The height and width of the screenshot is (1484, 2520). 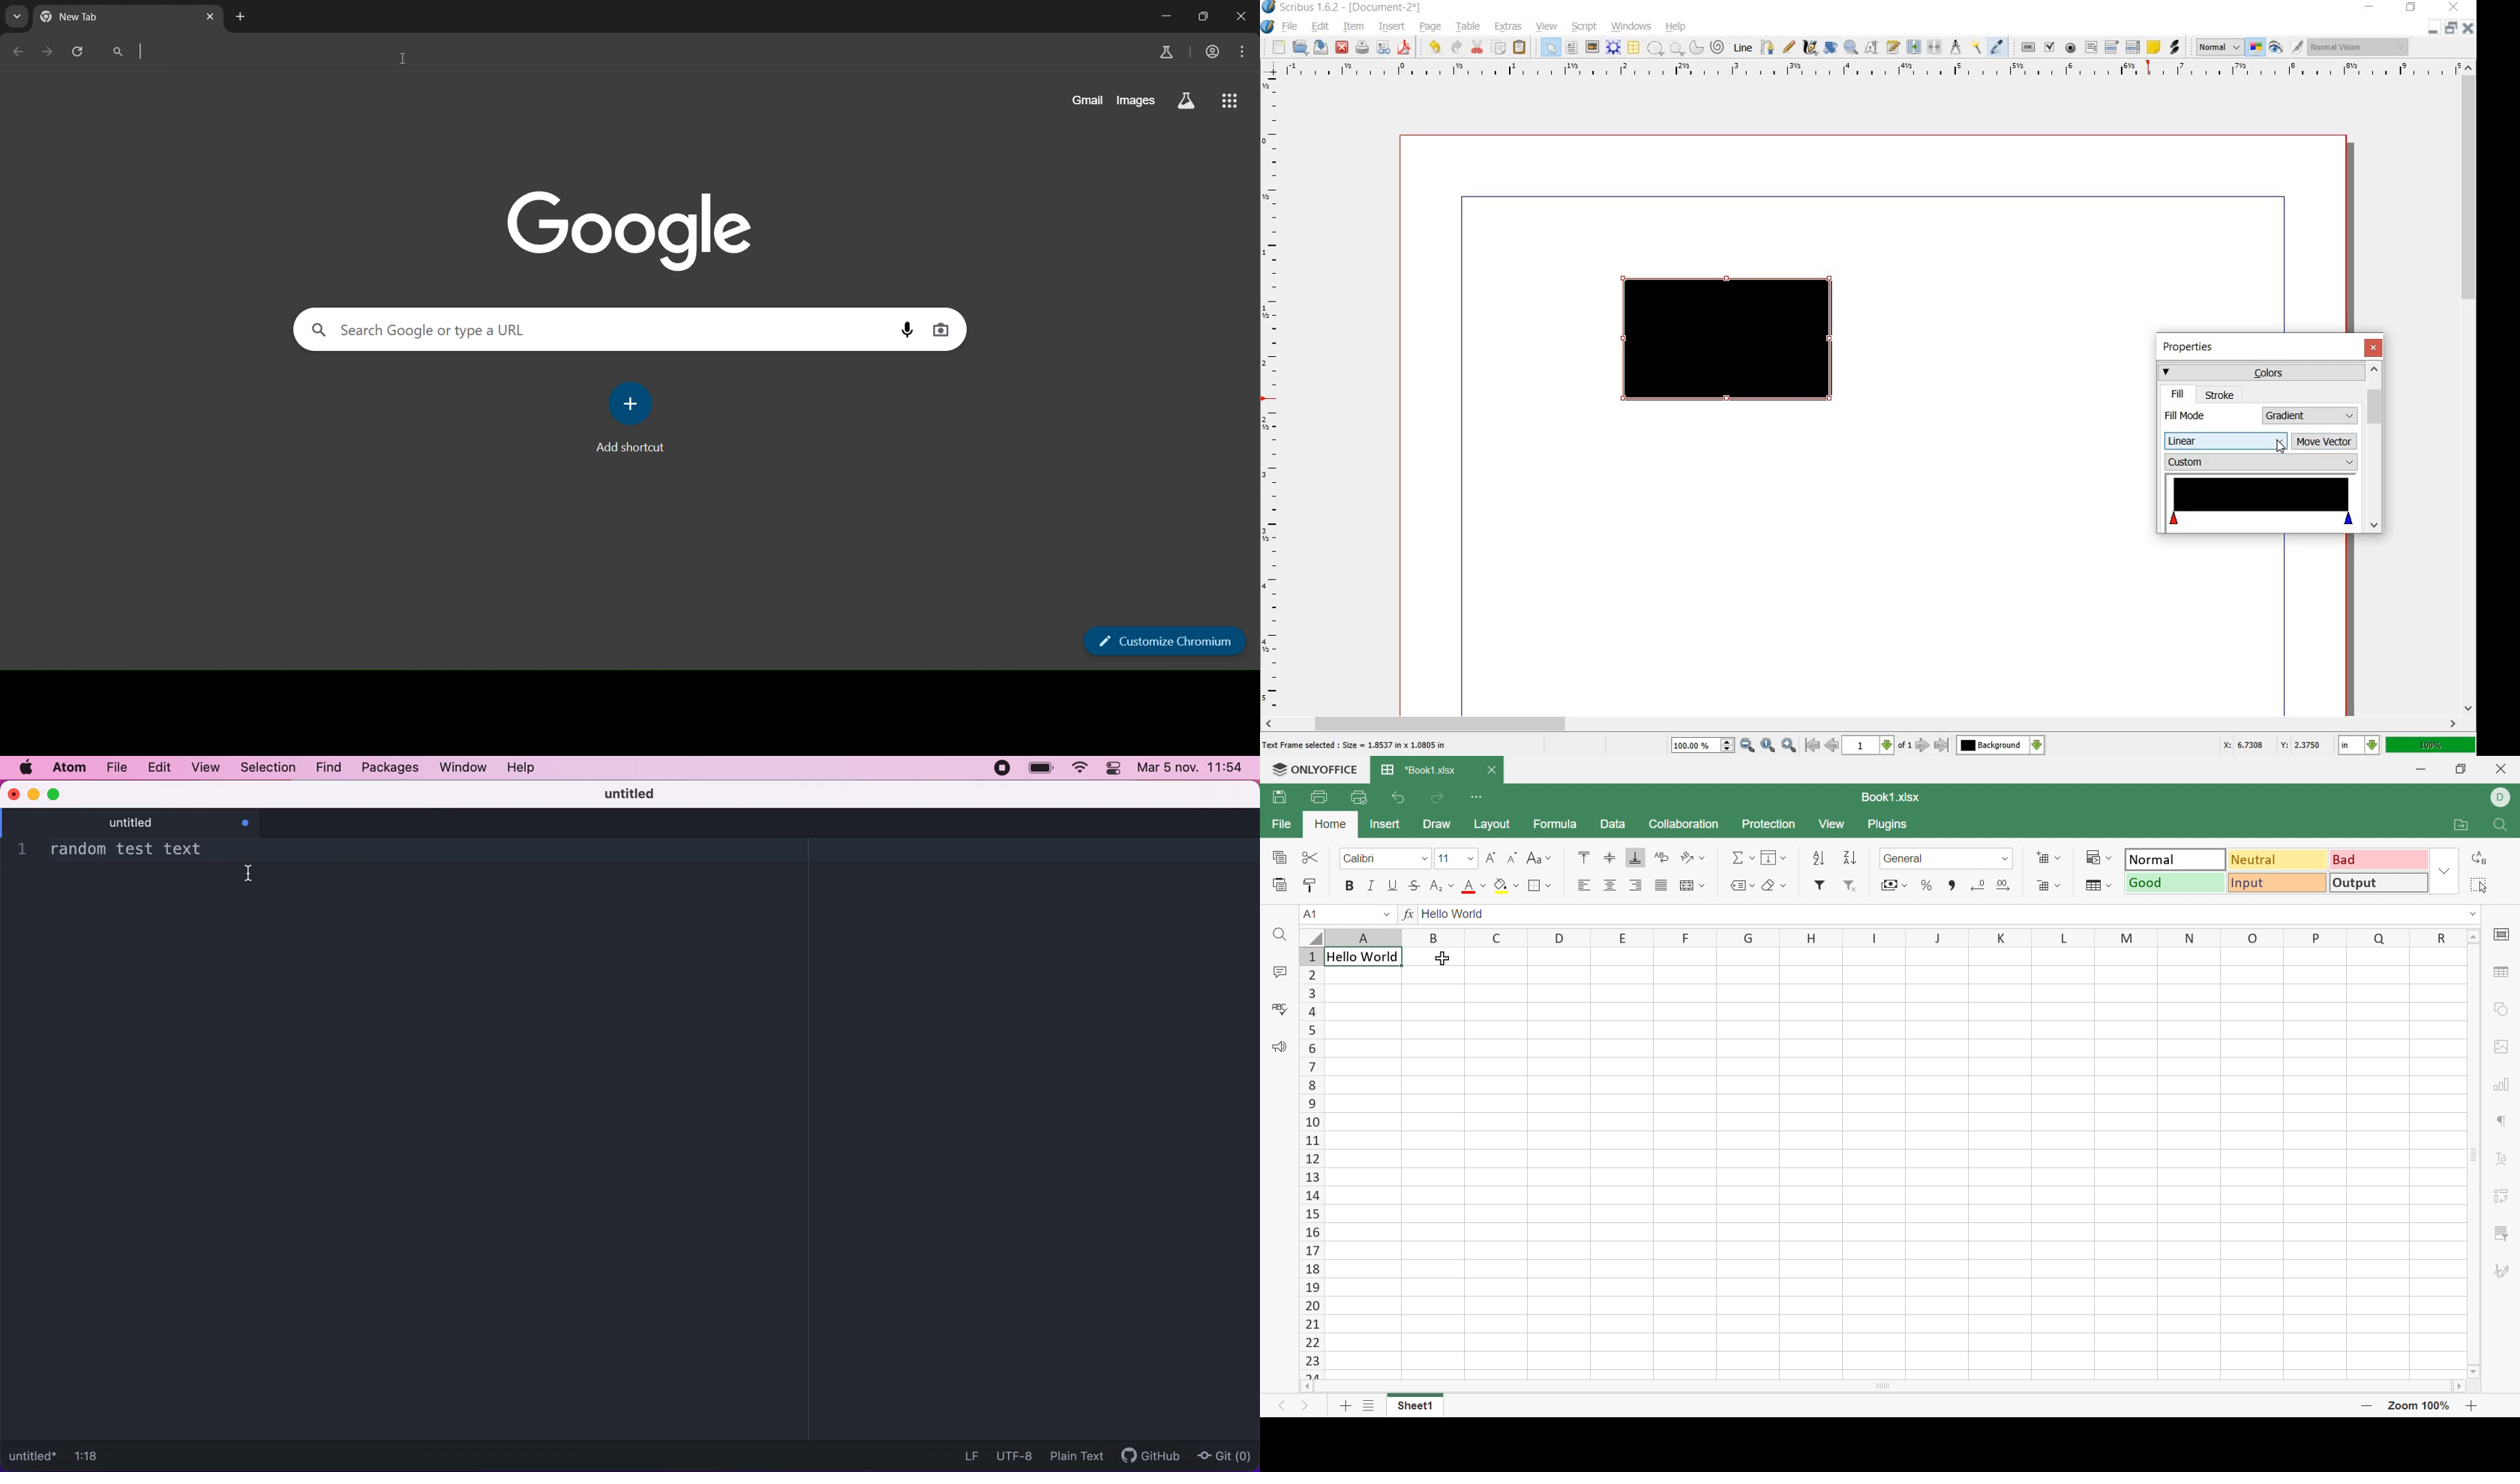 I want to click on 100%, so click(x=2431, y=744).